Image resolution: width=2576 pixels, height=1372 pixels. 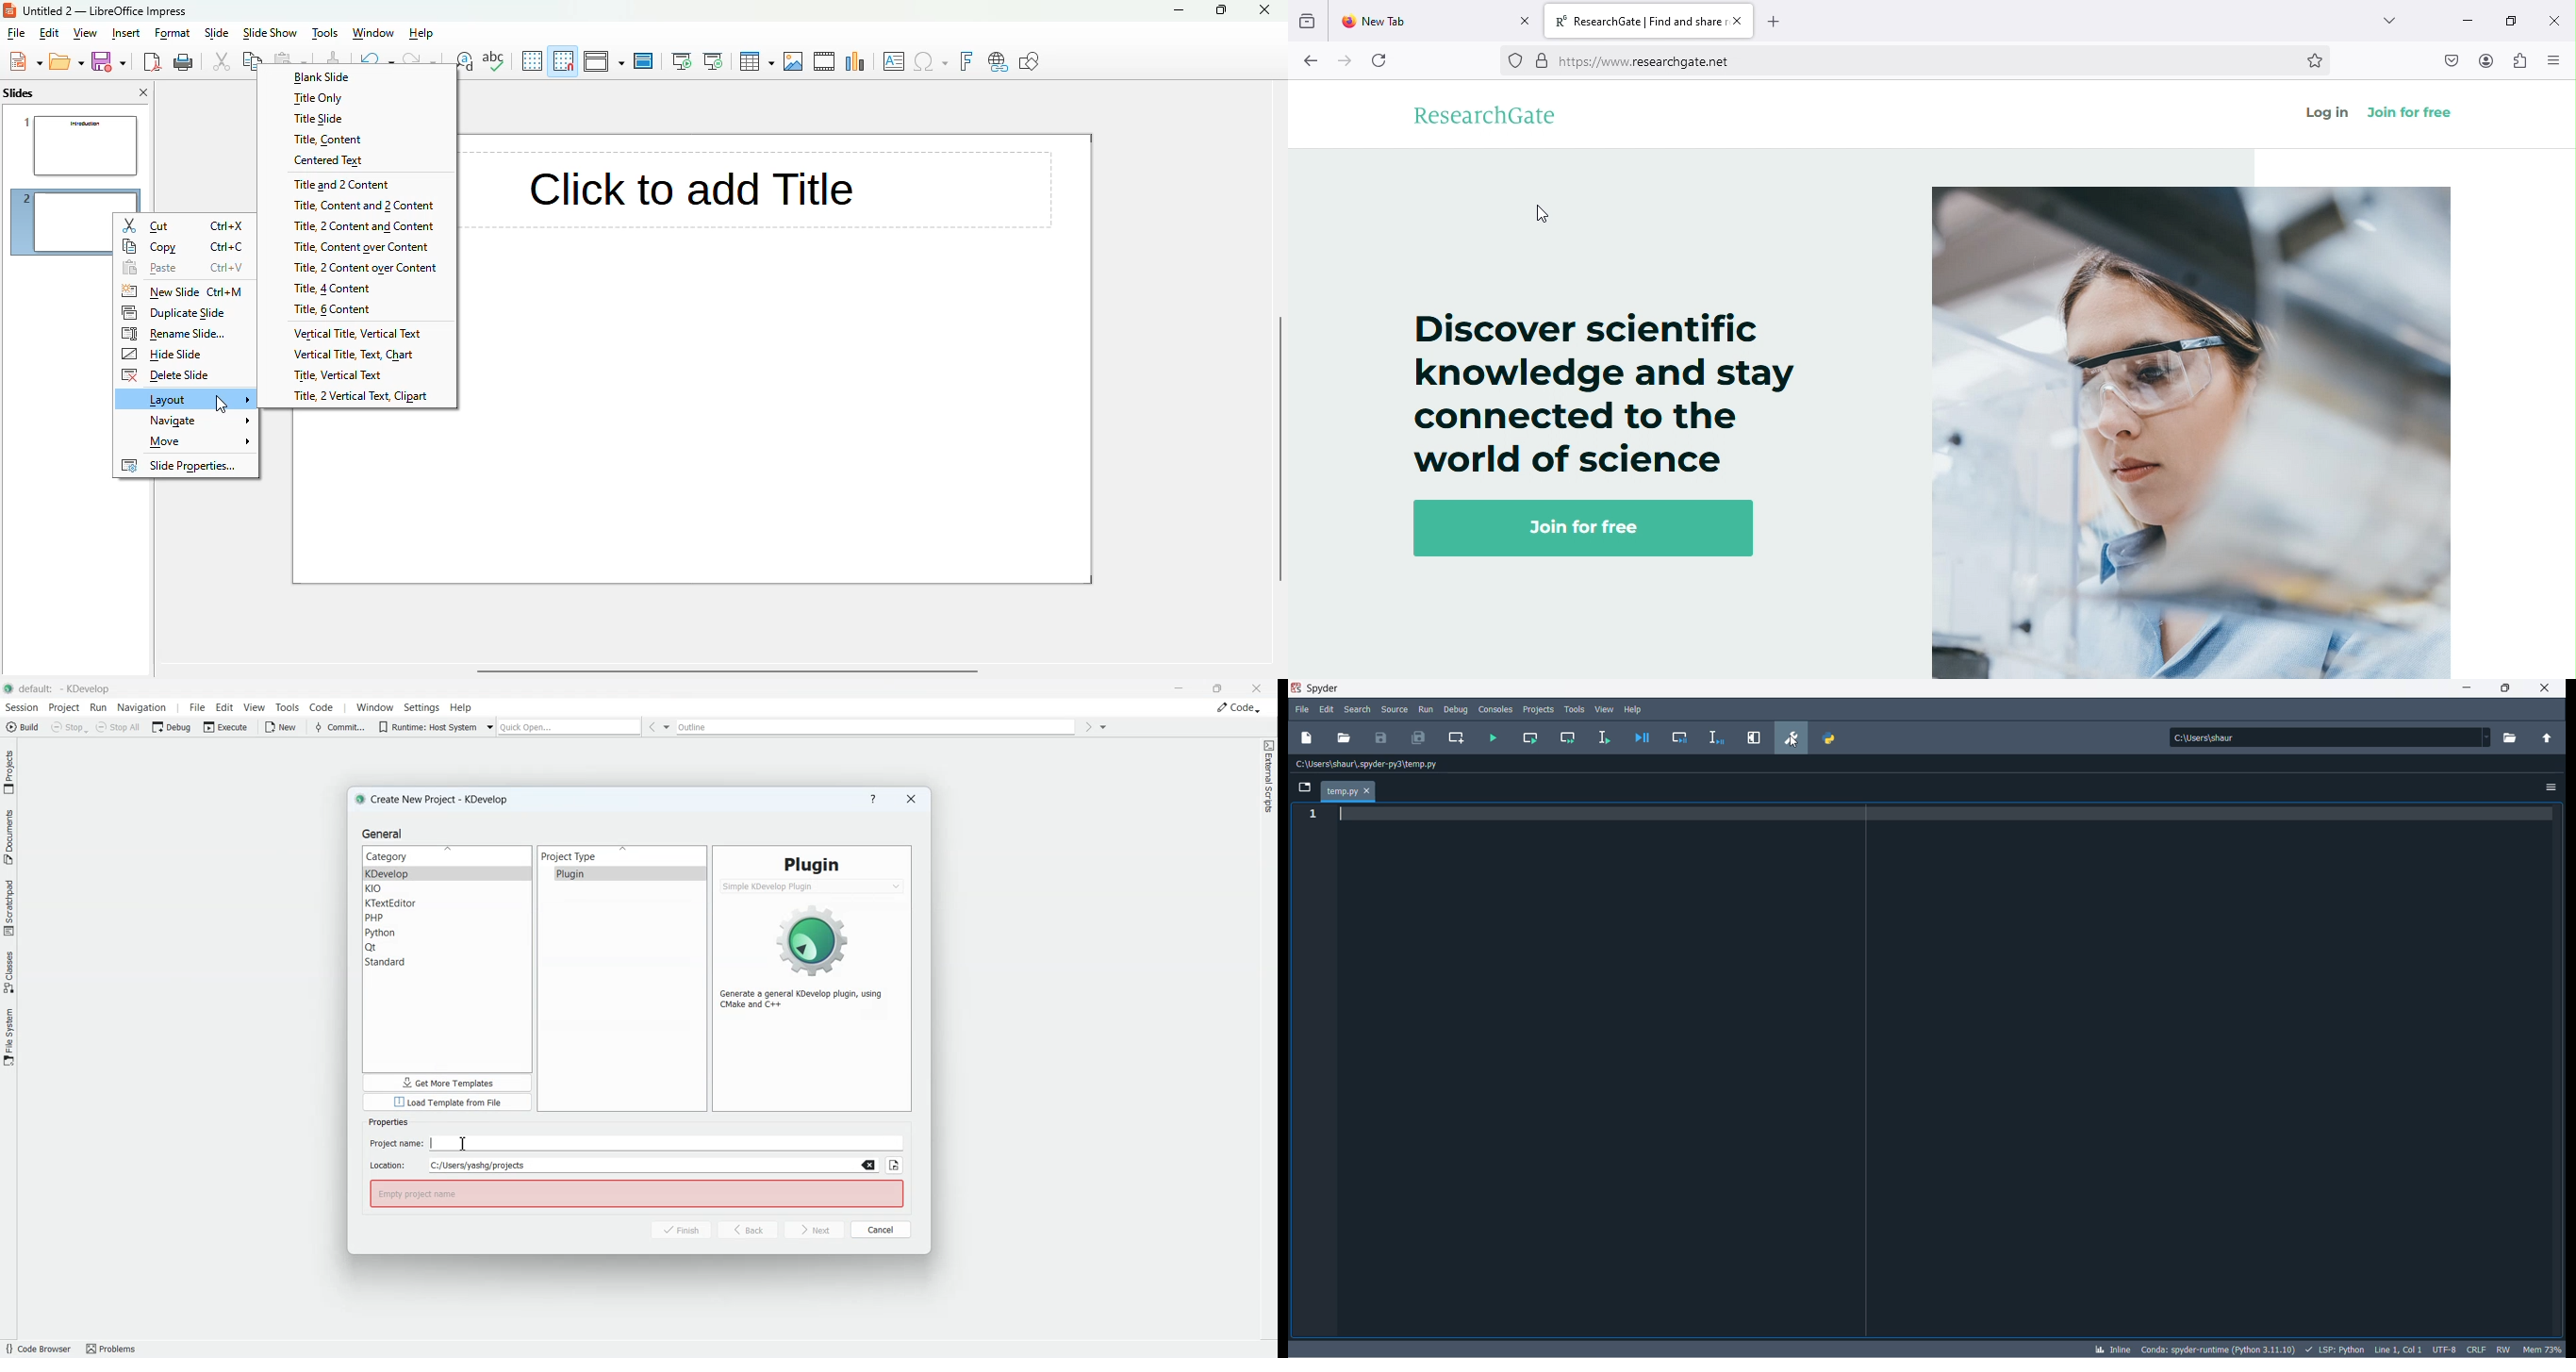 What do you see at coordinates (856, 61) in the screenshot?
I see `insert chart` at bounding box center [856, 61].